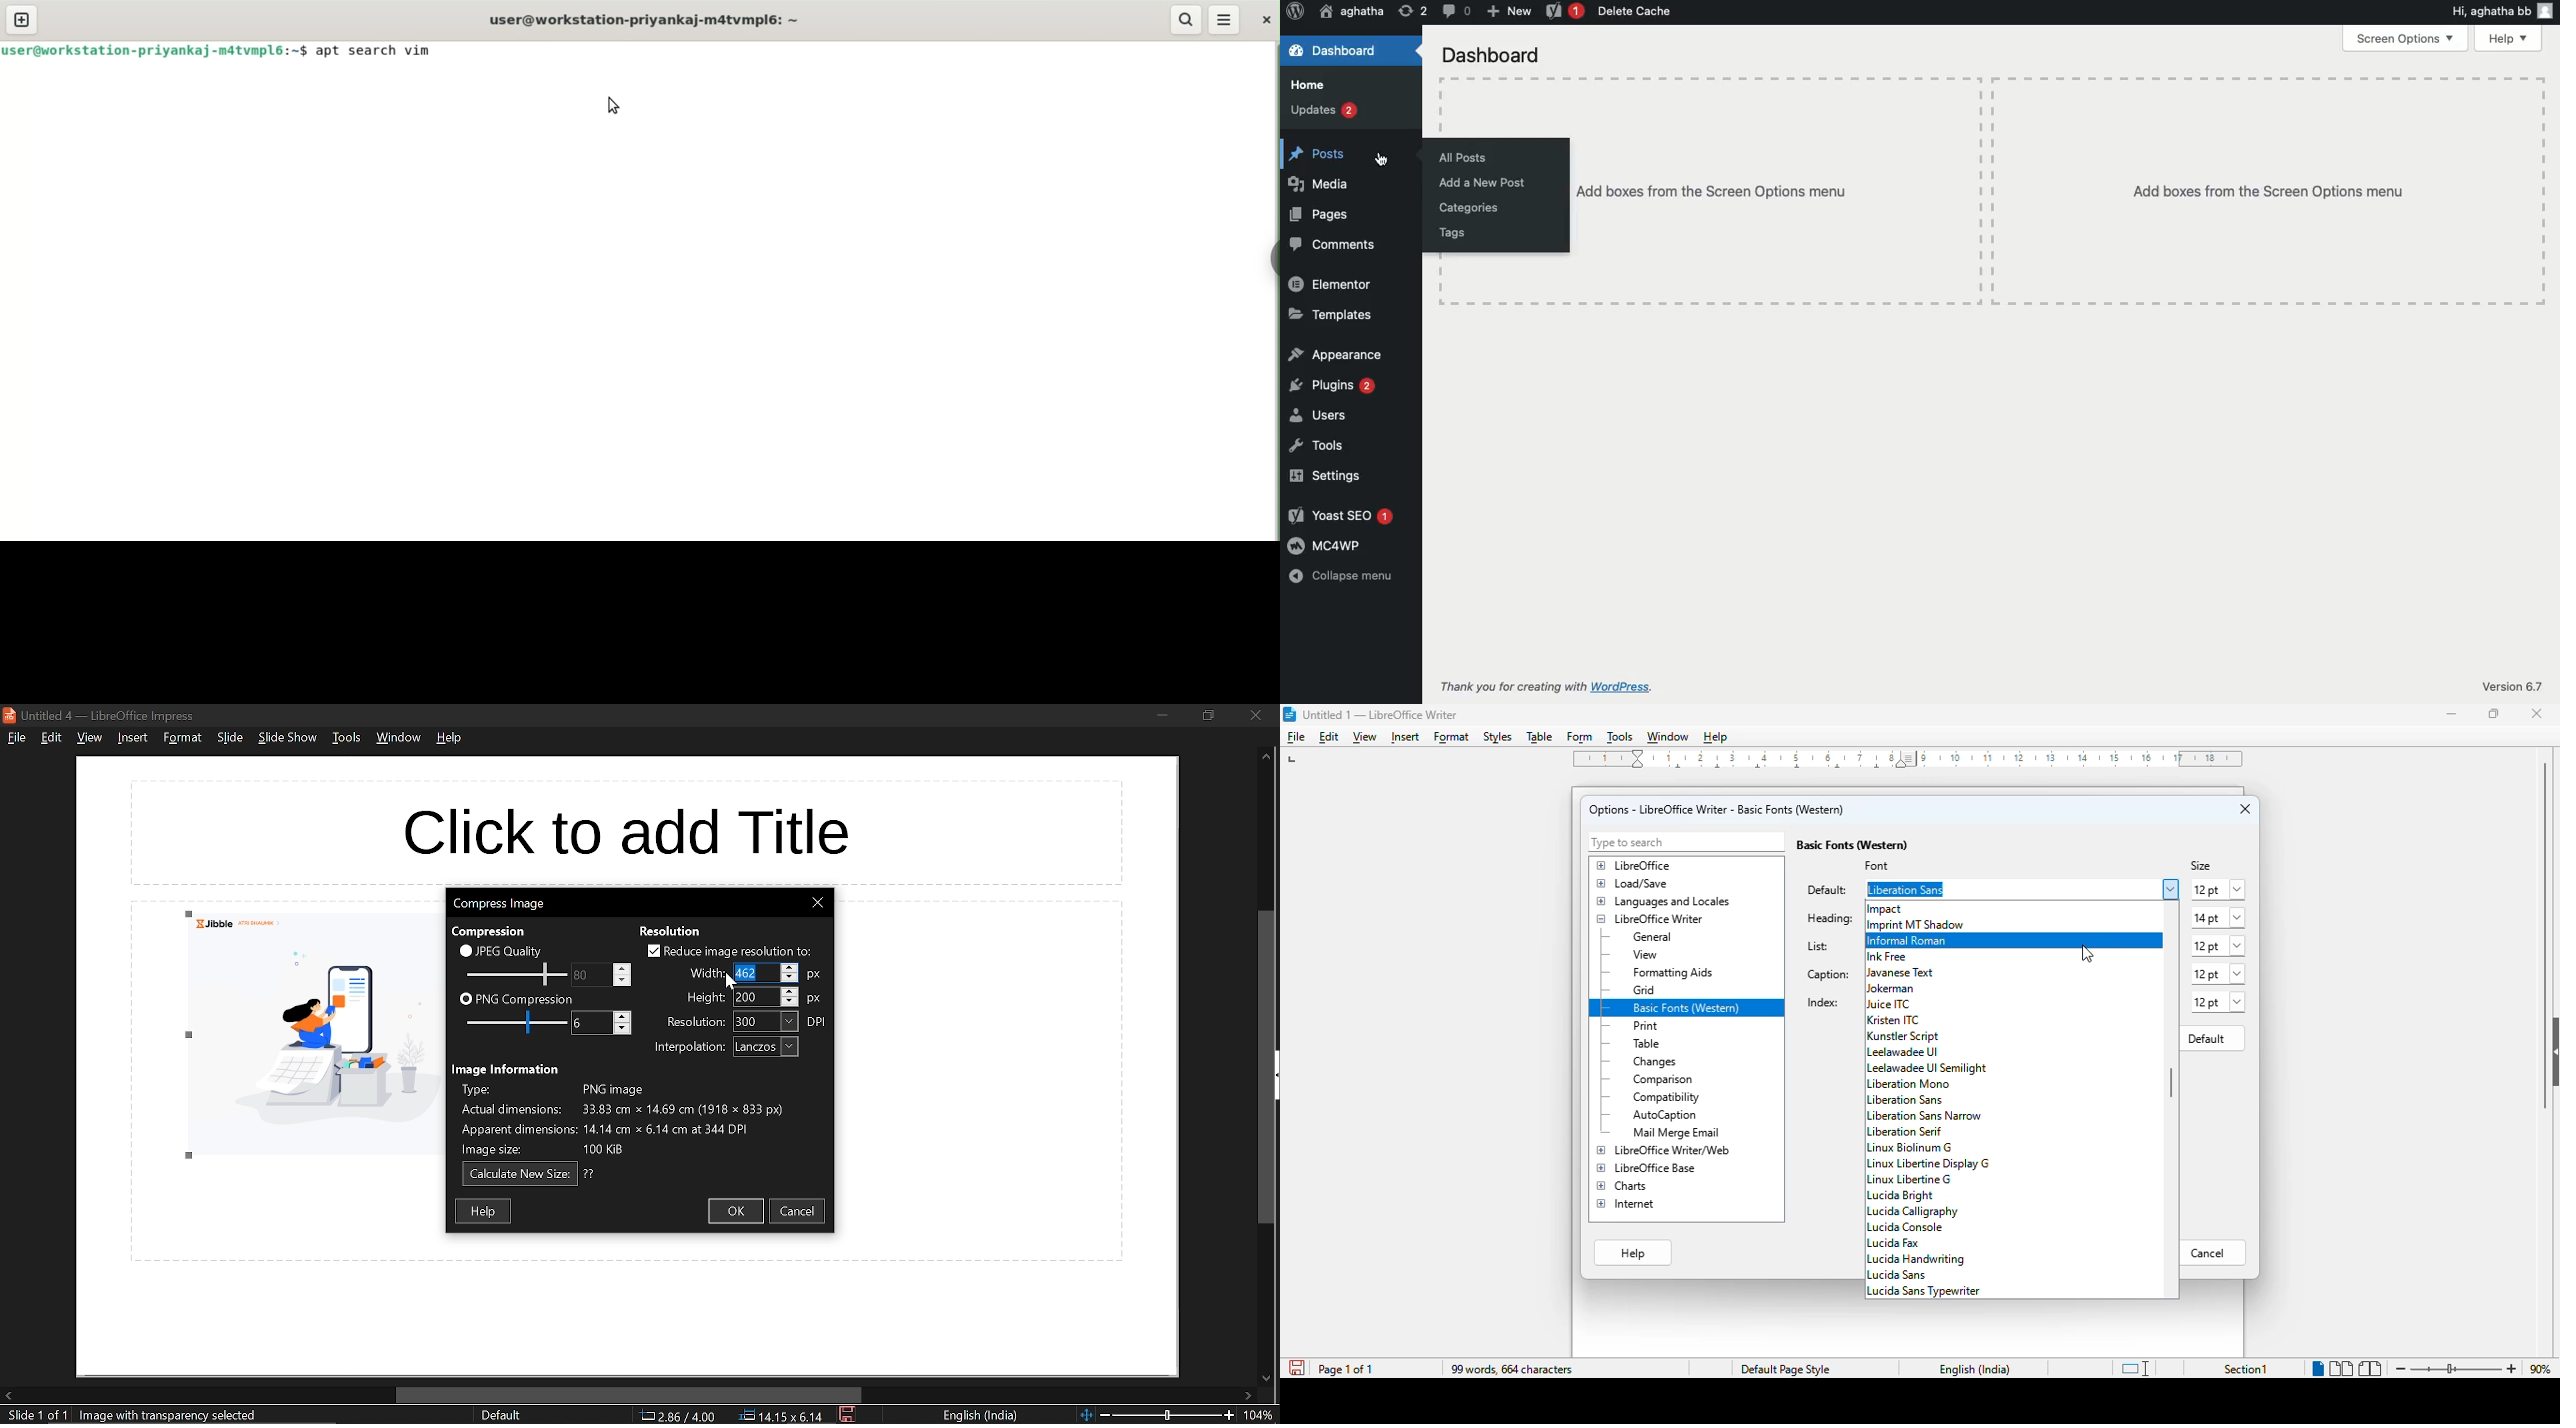 The image size is (2576, 1428). I want to click on zoom in, so click(2513, 1368).